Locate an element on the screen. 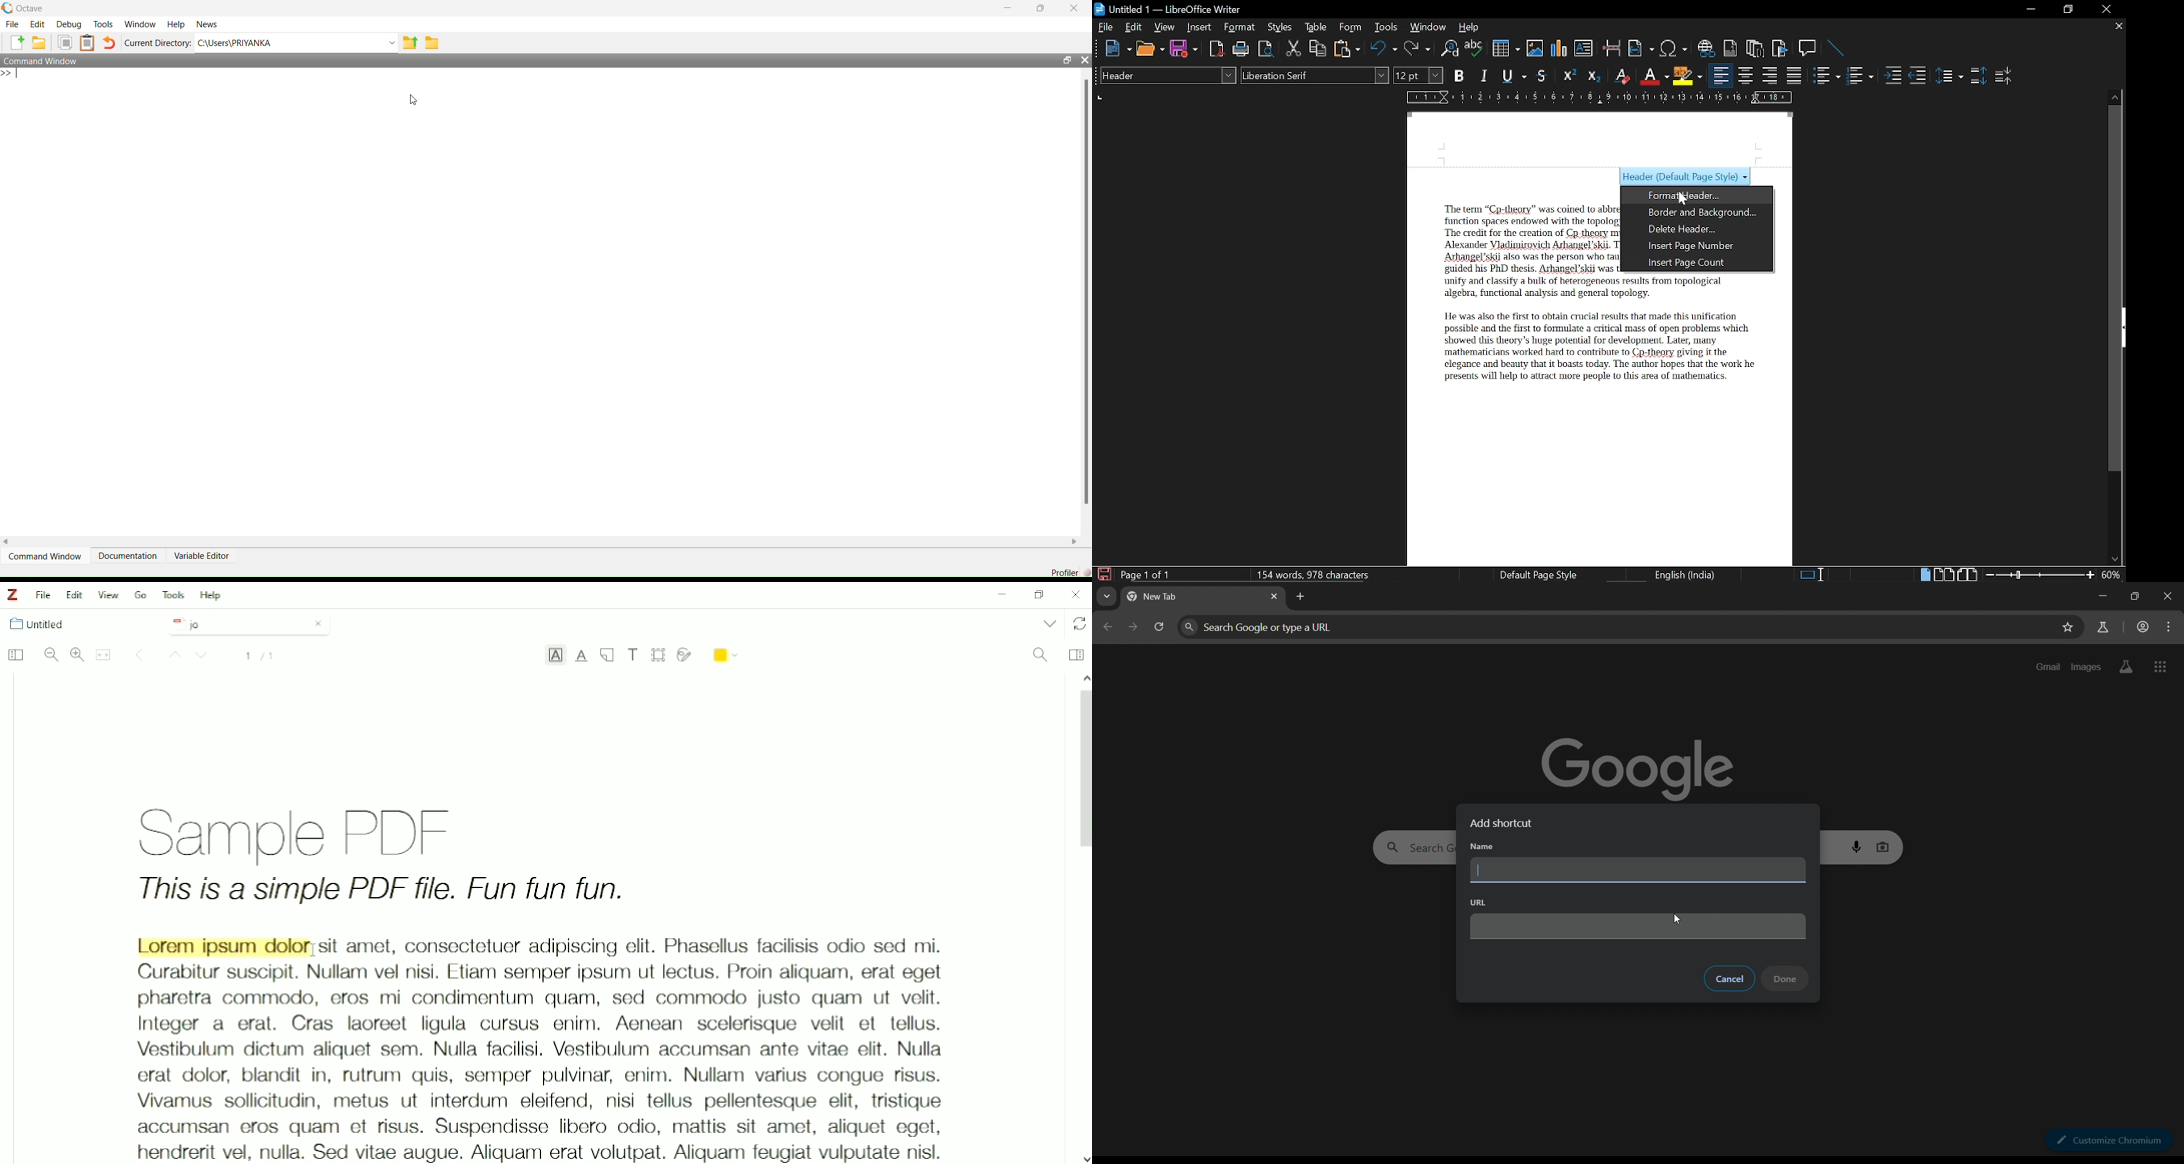  Increase indent is located at coordinates (1892, 75).